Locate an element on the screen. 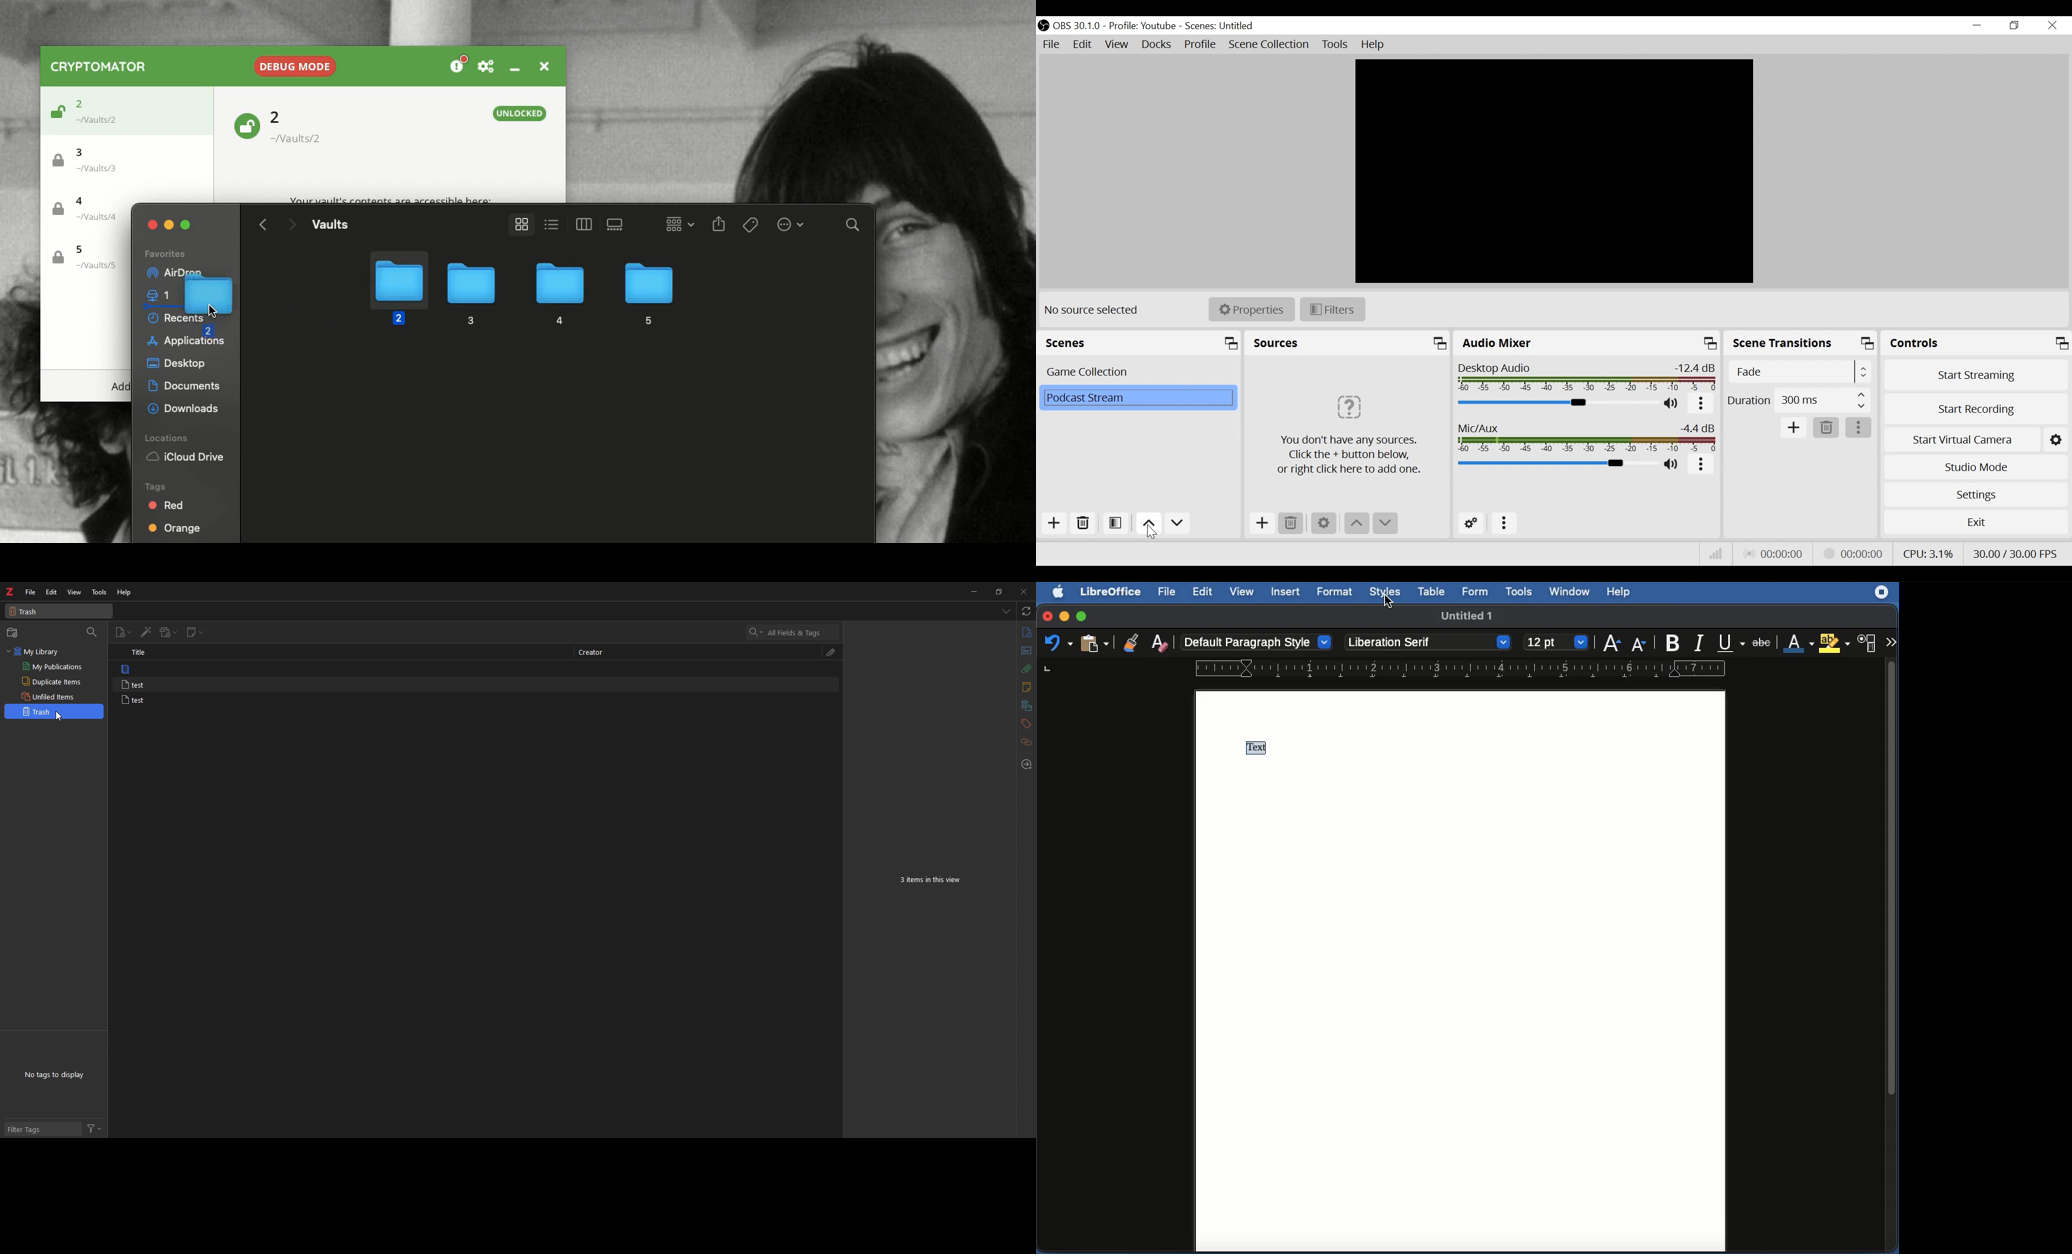  Docks is located at coordinates (1156, 46).